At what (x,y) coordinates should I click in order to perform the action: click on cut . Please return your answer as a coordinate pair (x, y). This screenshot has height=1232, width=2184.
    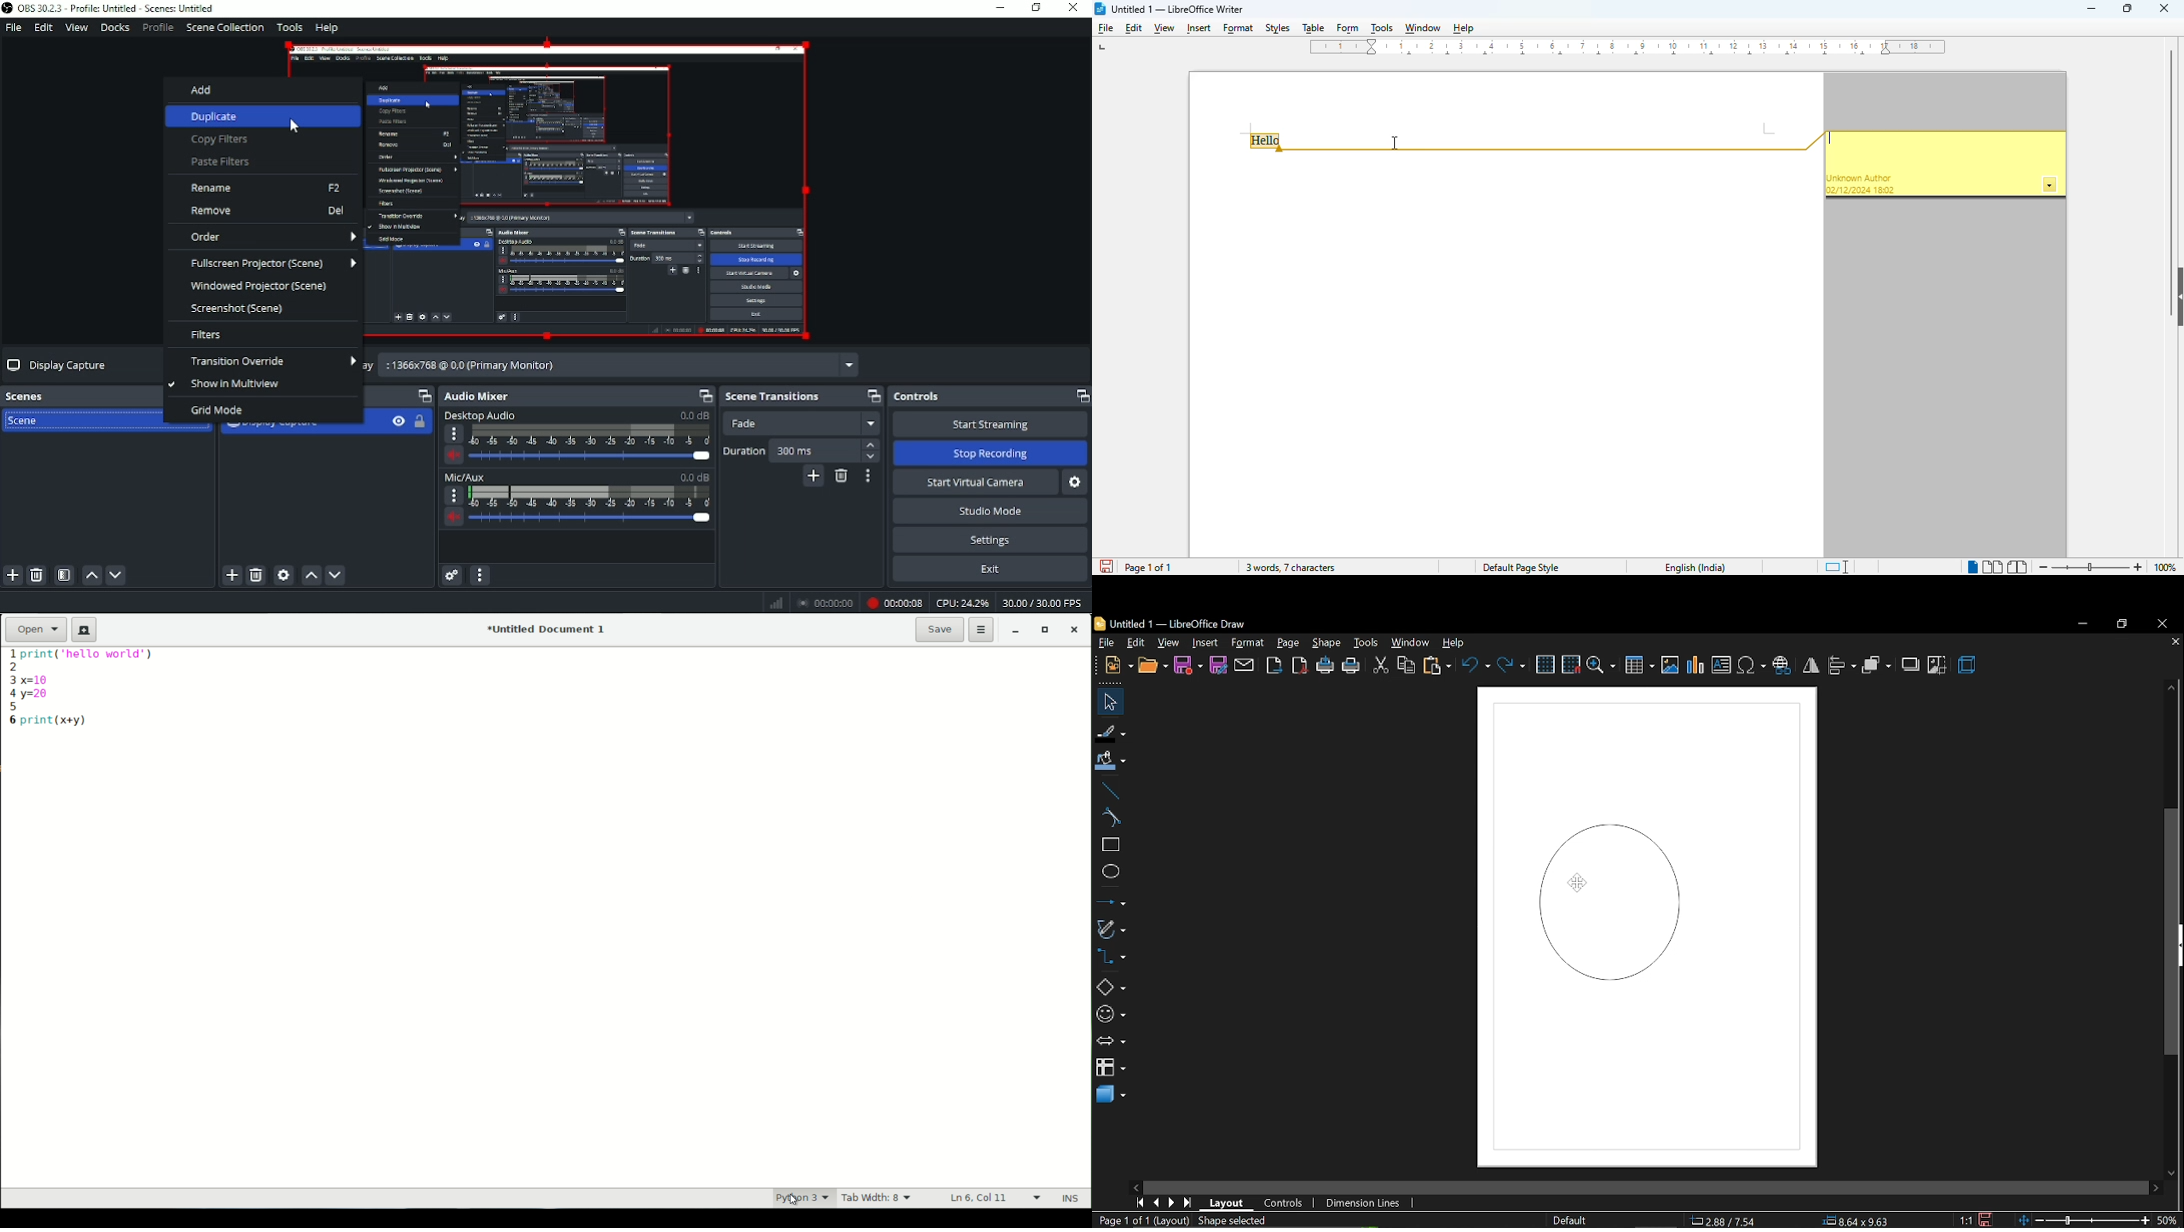
    Looking at the image, I should click on (1381, 666).